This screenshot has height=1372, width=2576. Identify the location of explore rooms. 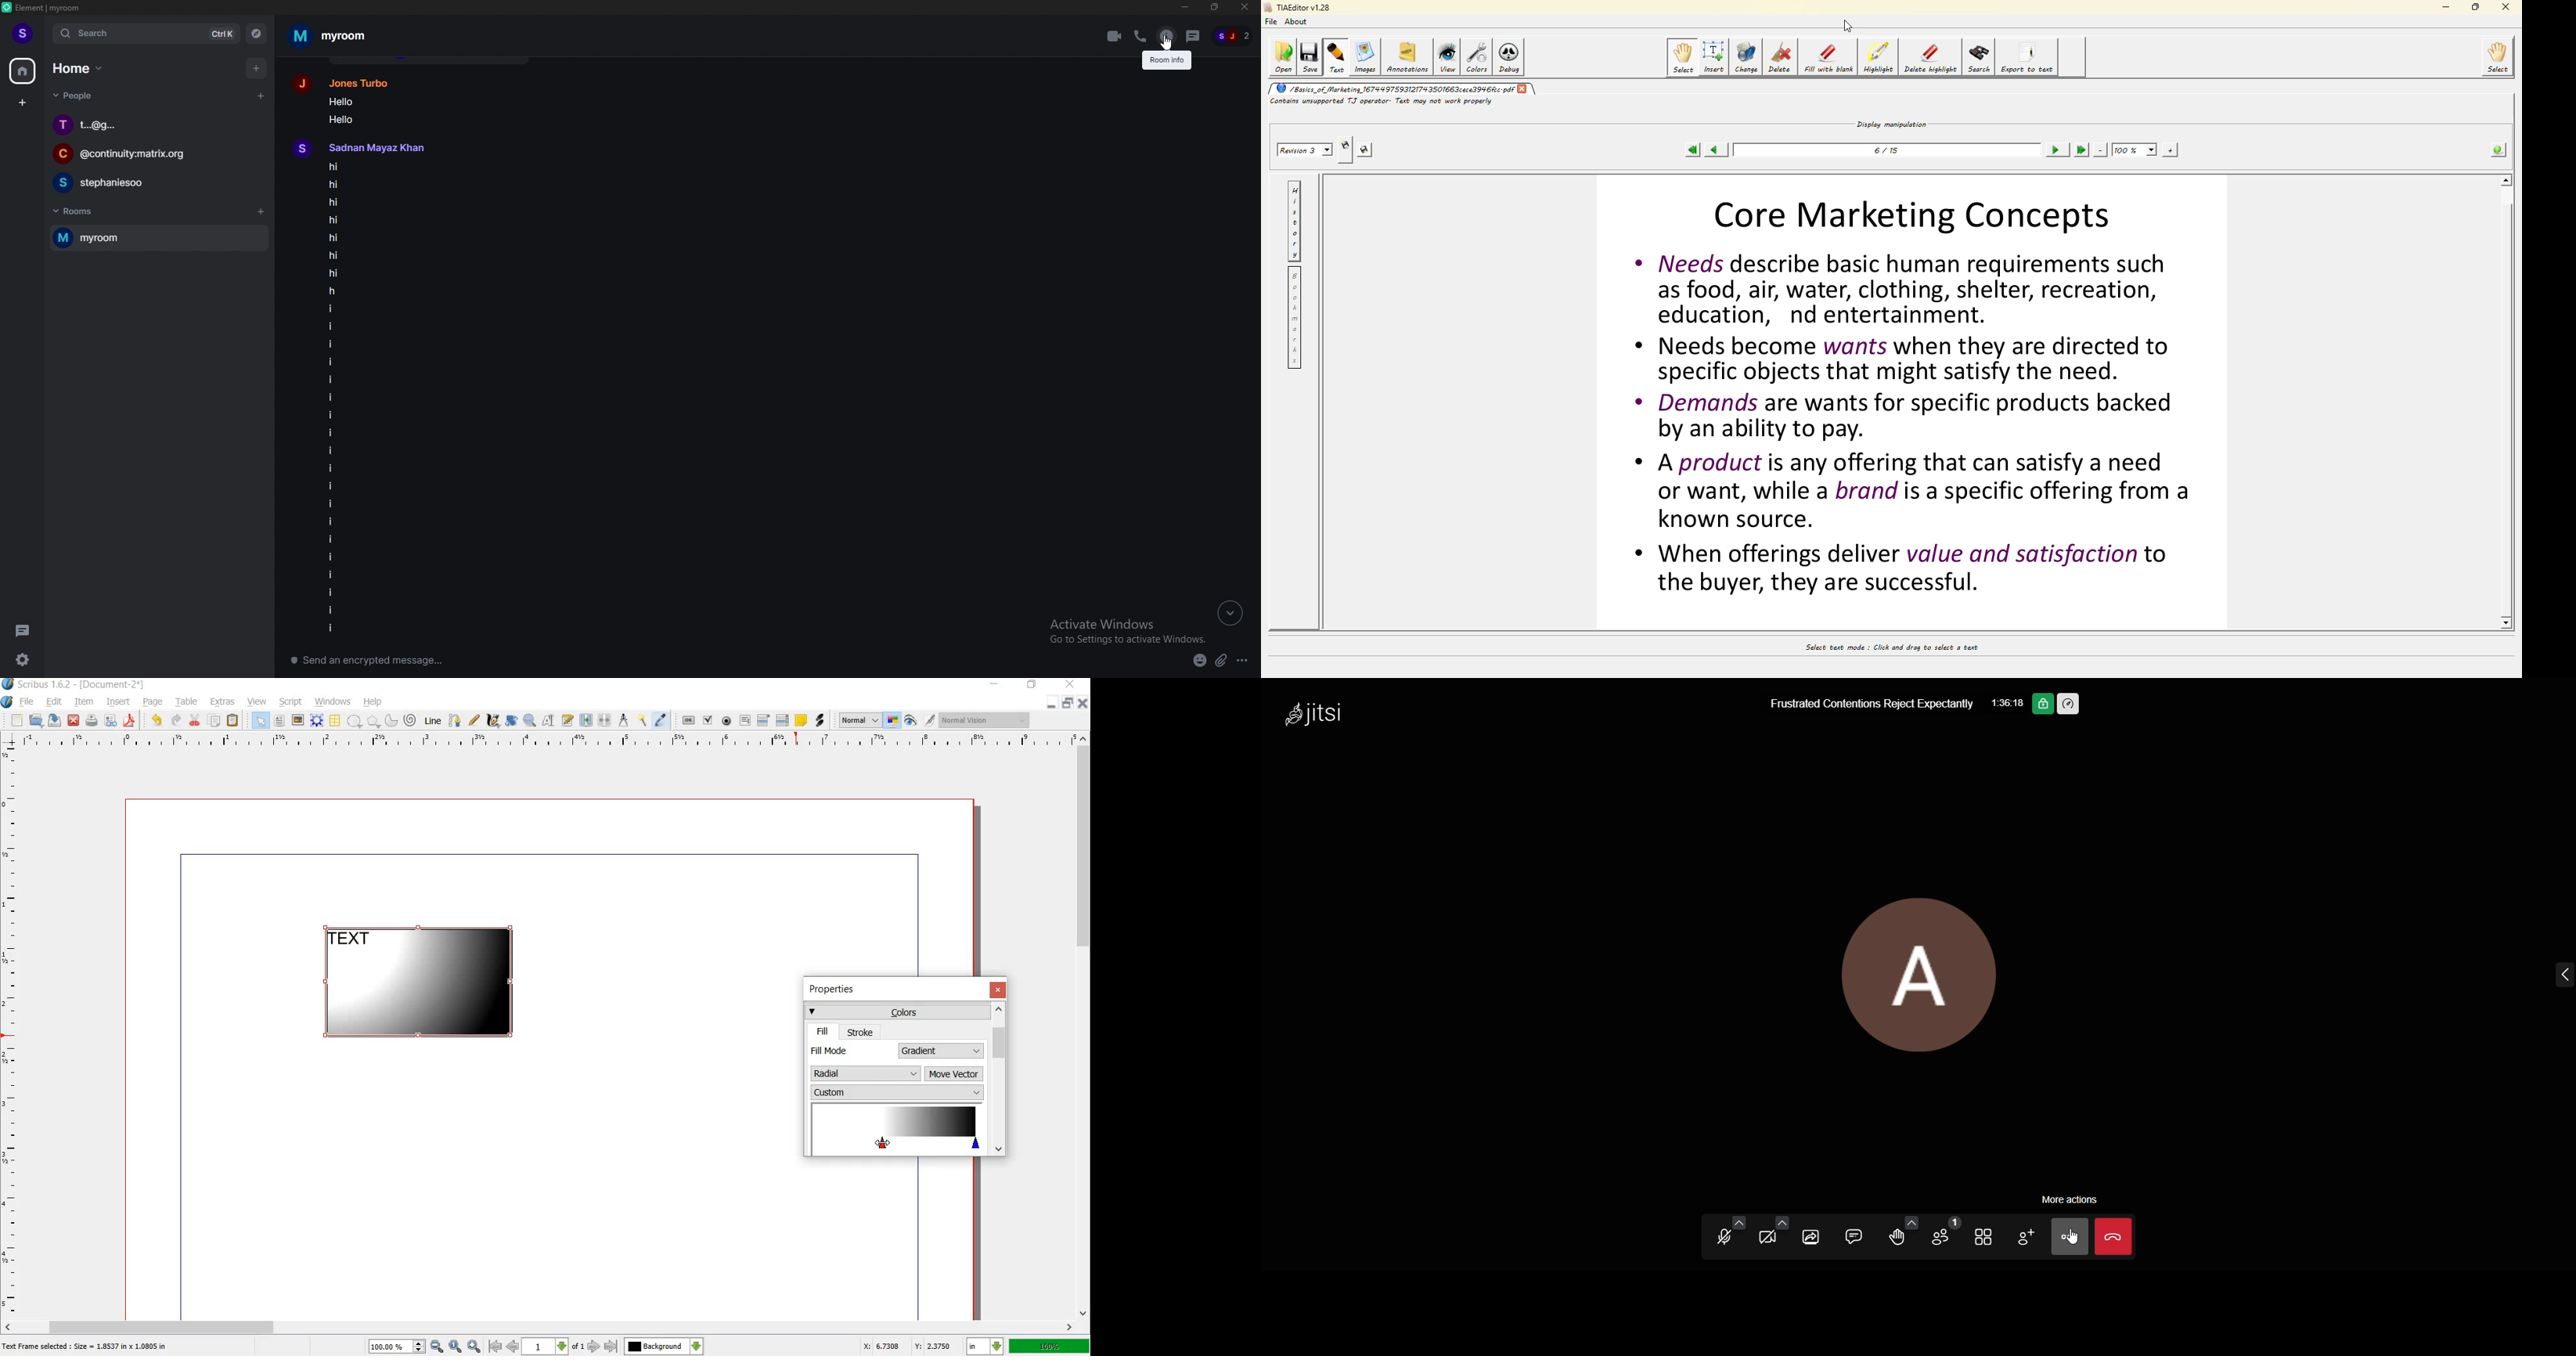
(257, 34).